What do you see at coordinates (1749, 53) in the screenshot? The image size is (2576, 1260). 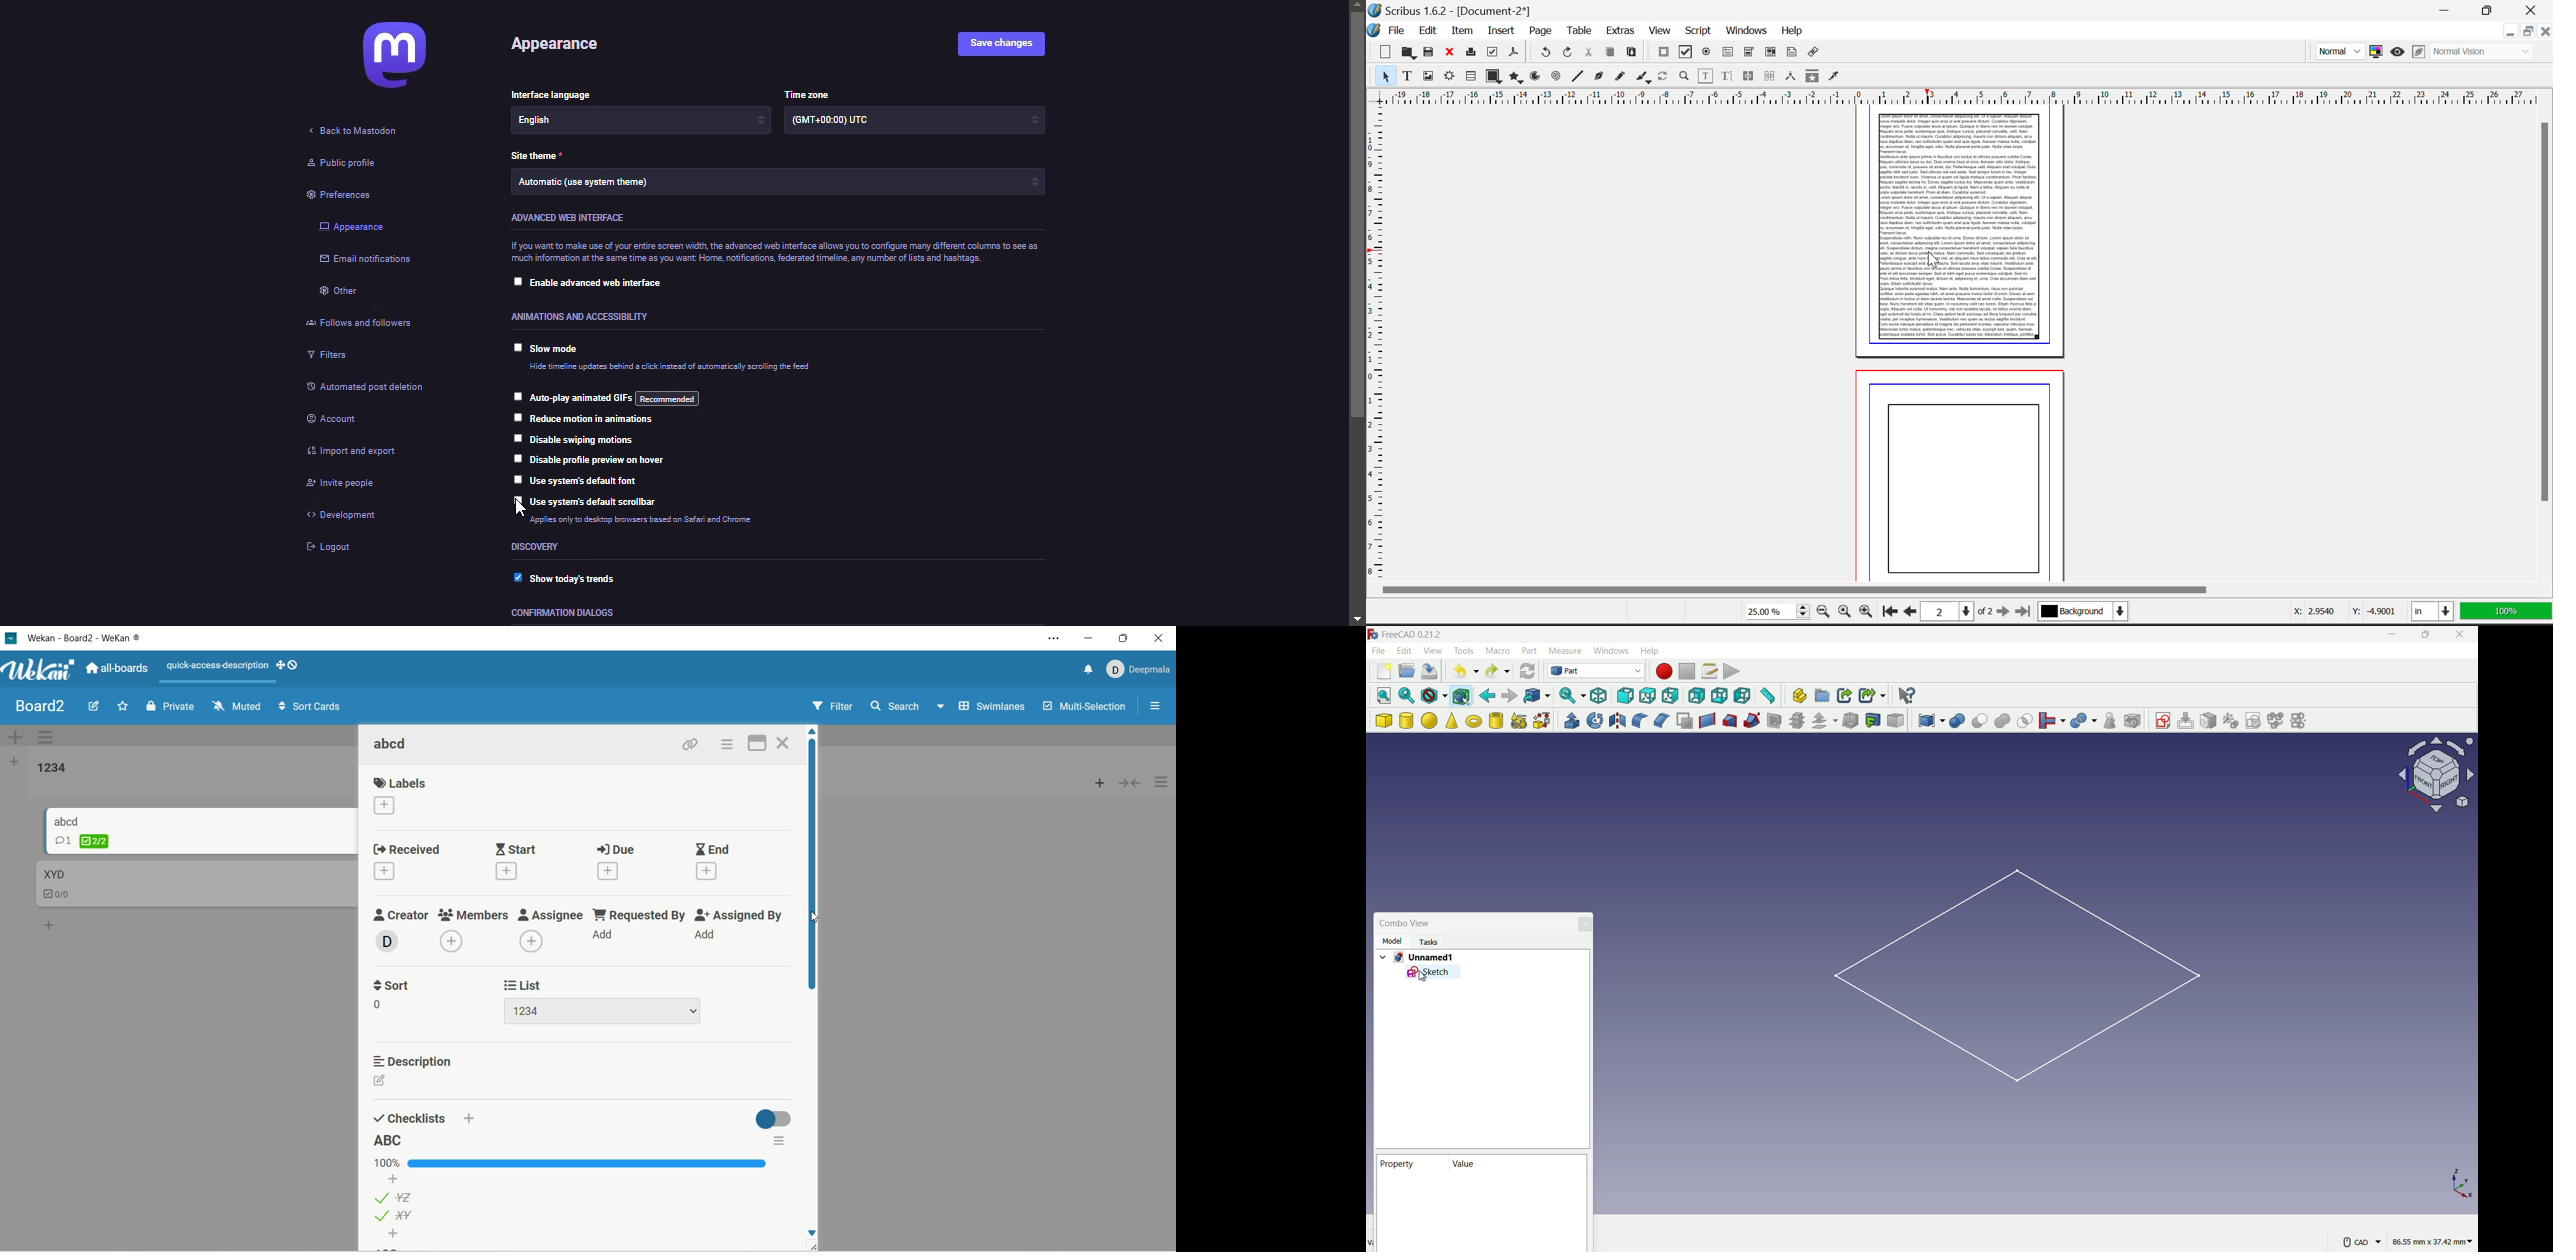 I see `PDF Combo Box` at bounding box center [1749, 53].